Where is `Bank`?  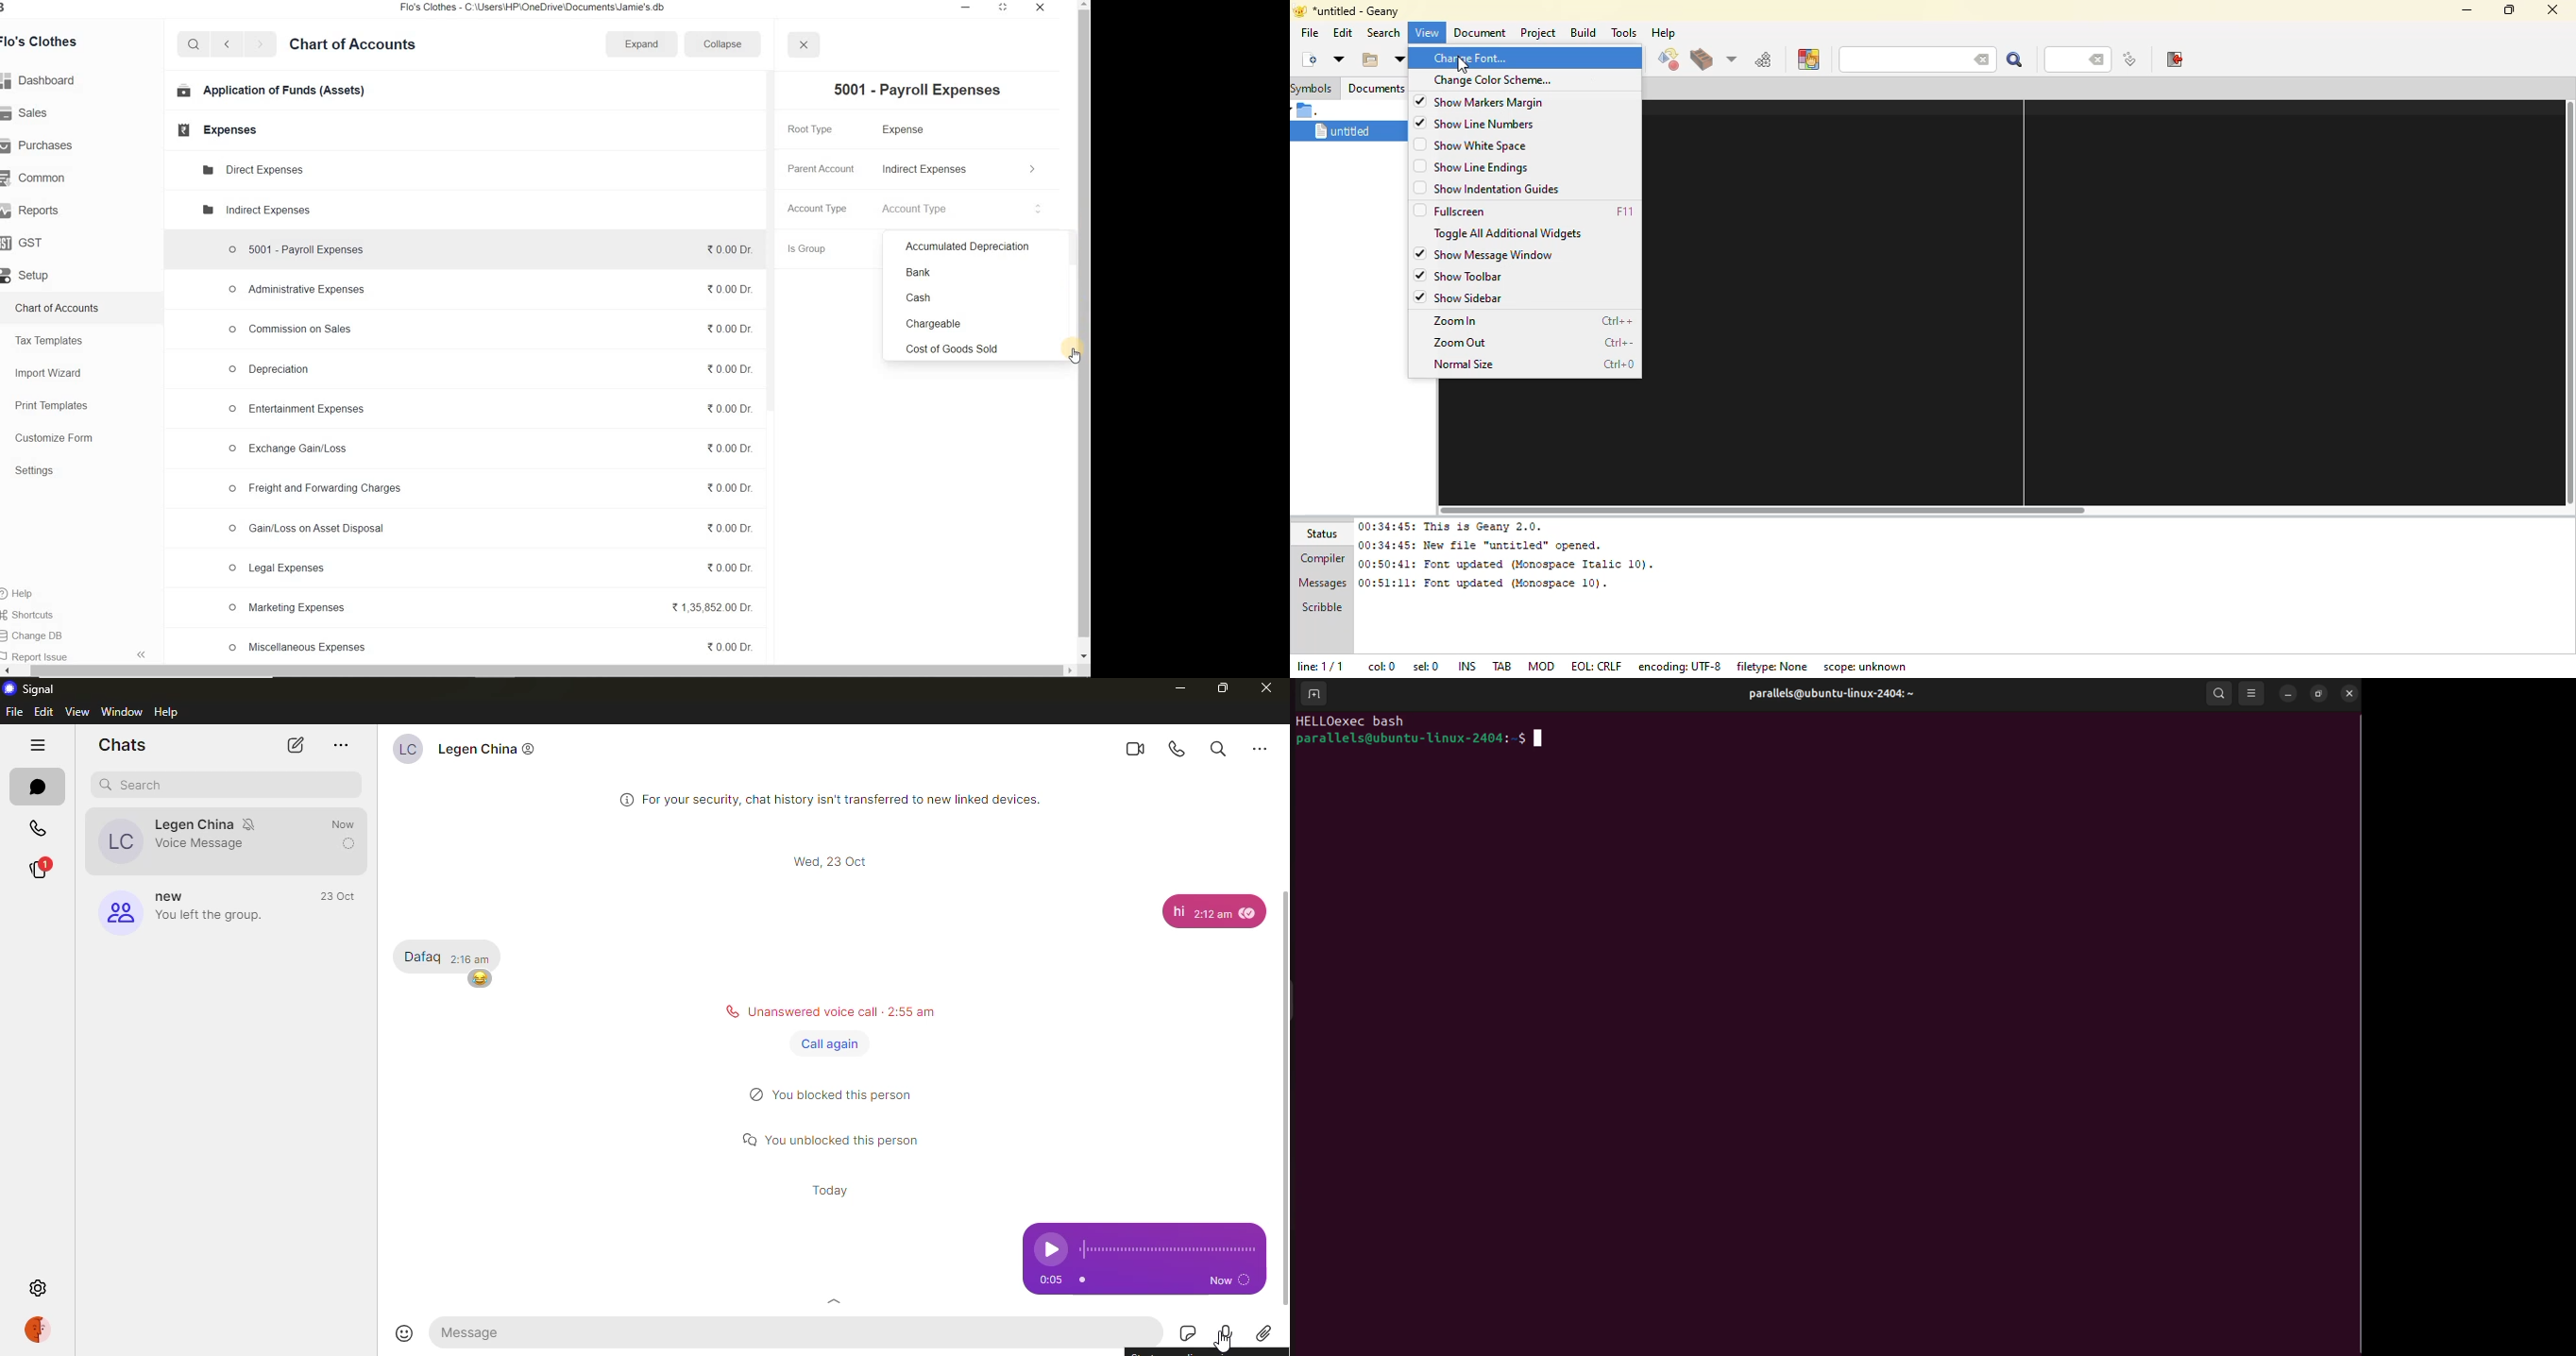
Bank is located at coordinates (968, 272).